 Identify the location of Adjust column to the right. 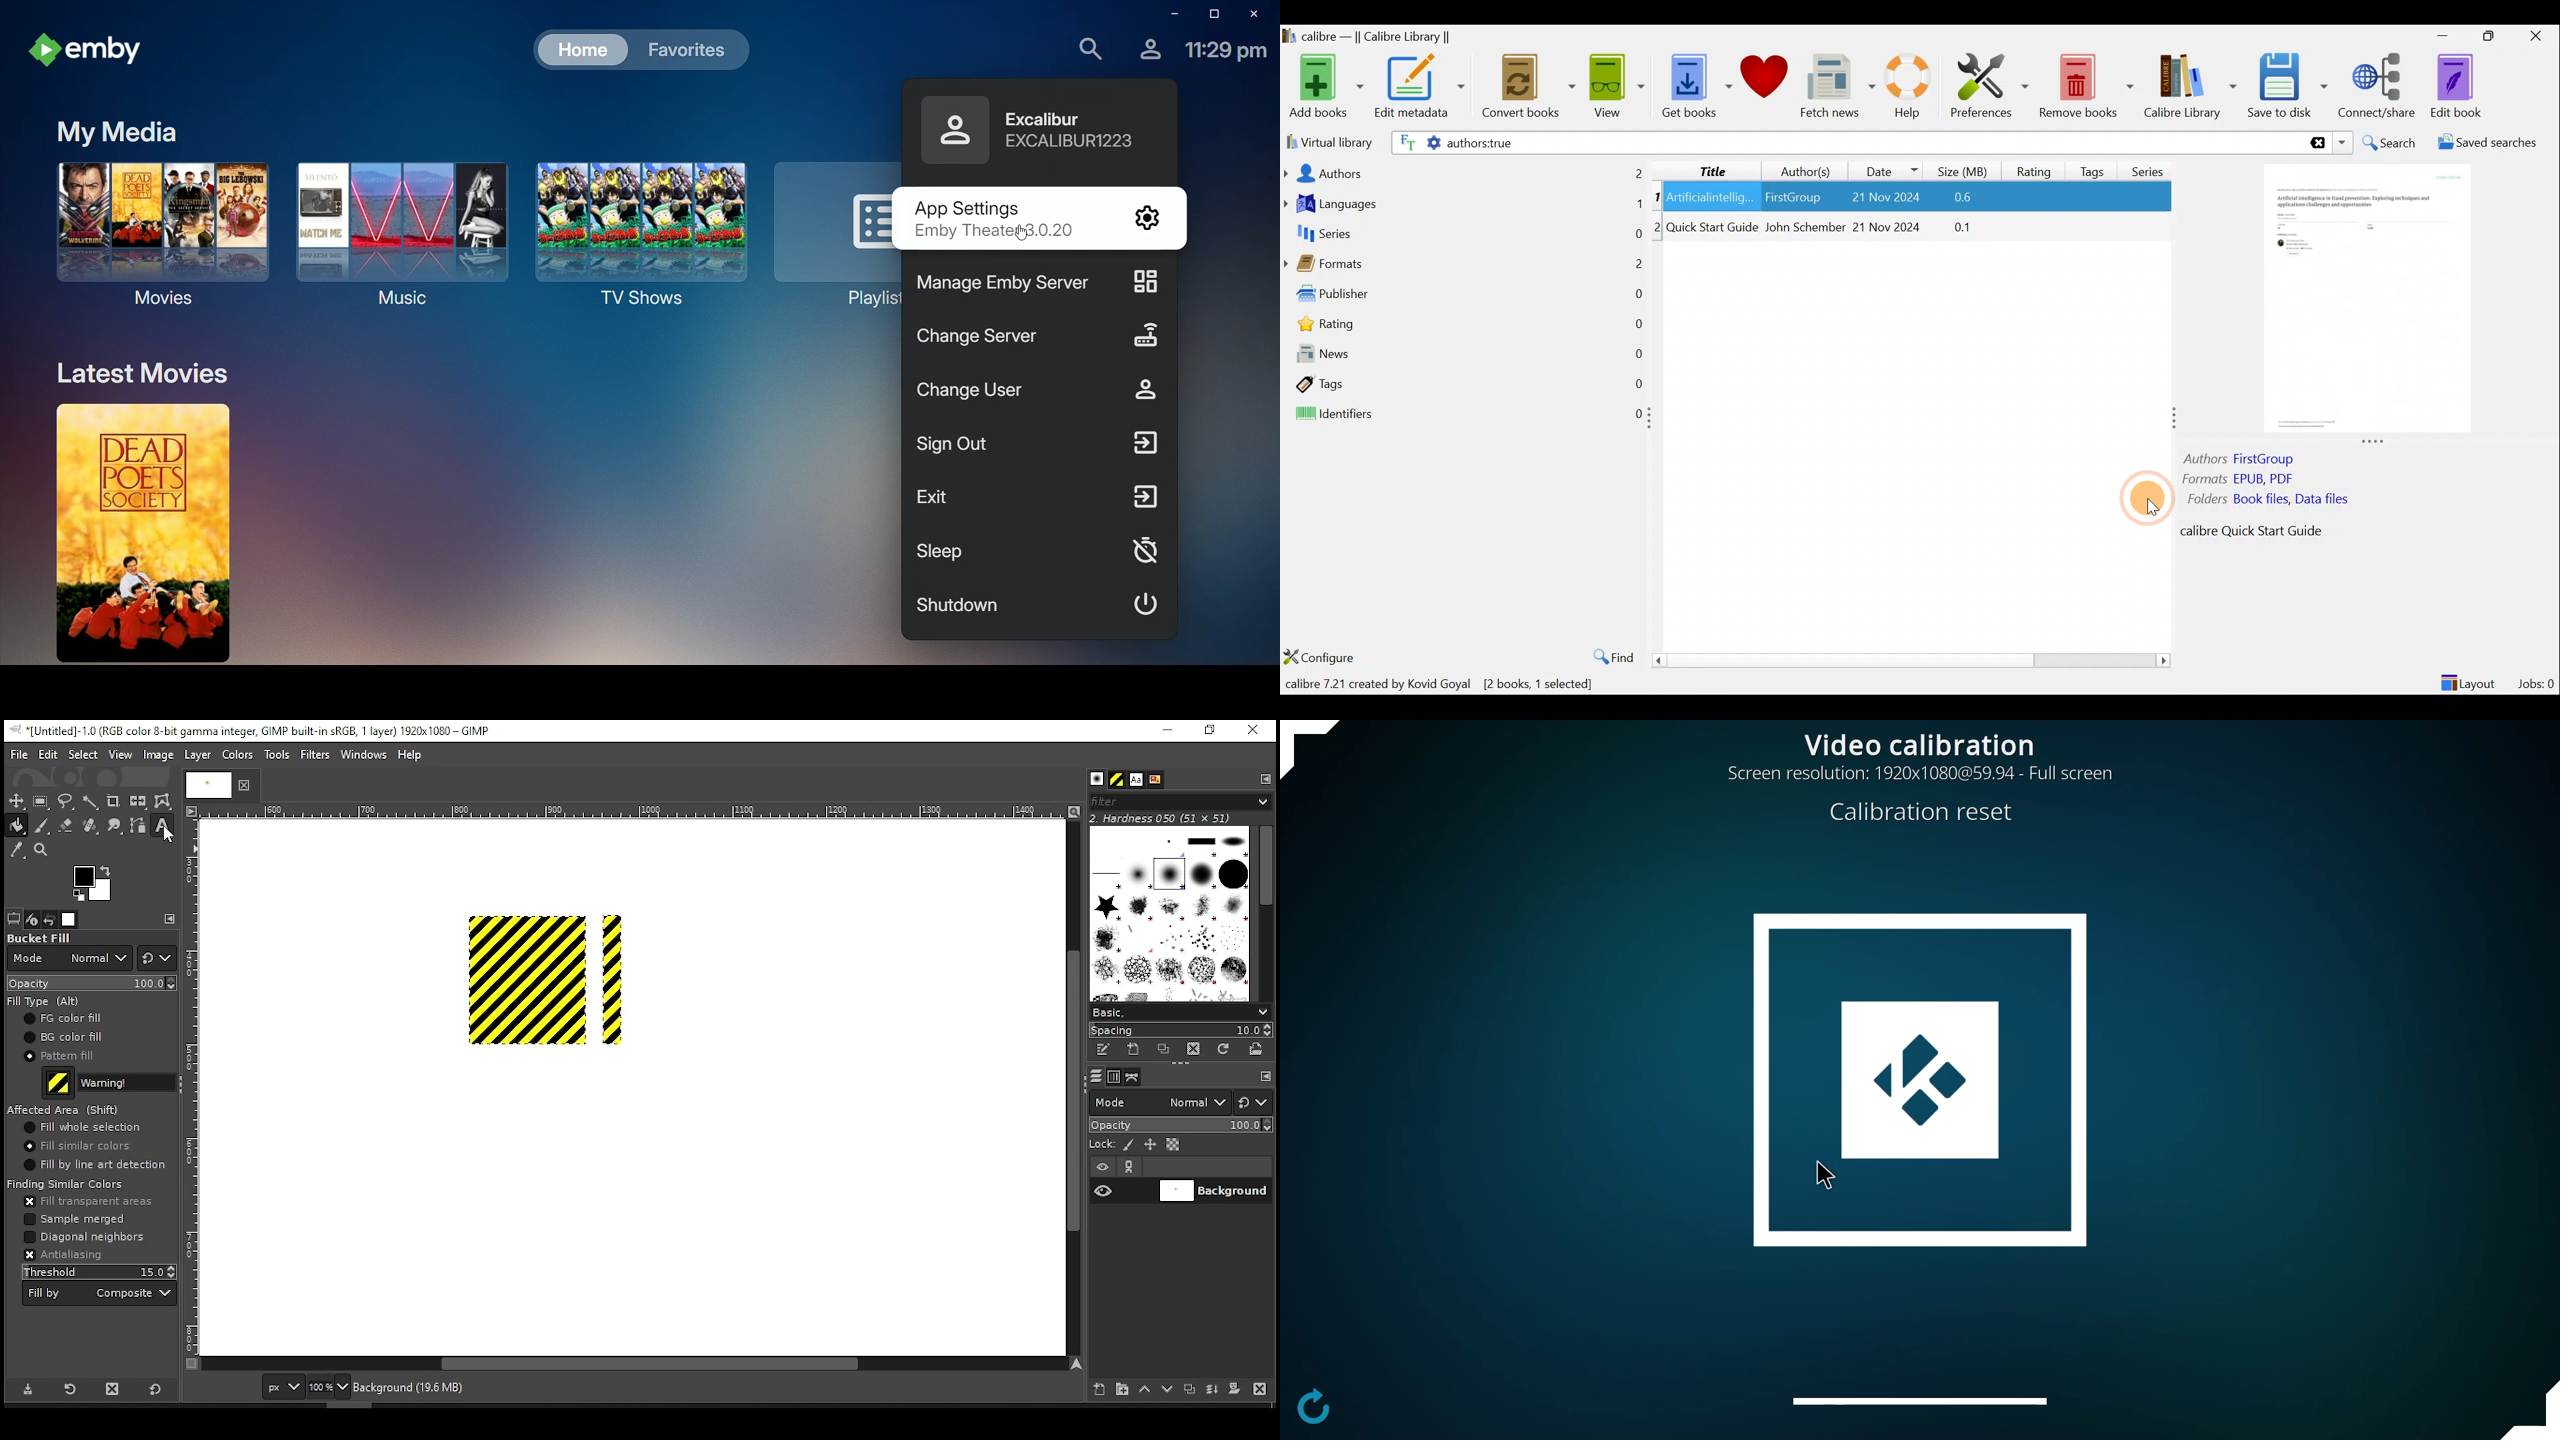
(2175, 419).